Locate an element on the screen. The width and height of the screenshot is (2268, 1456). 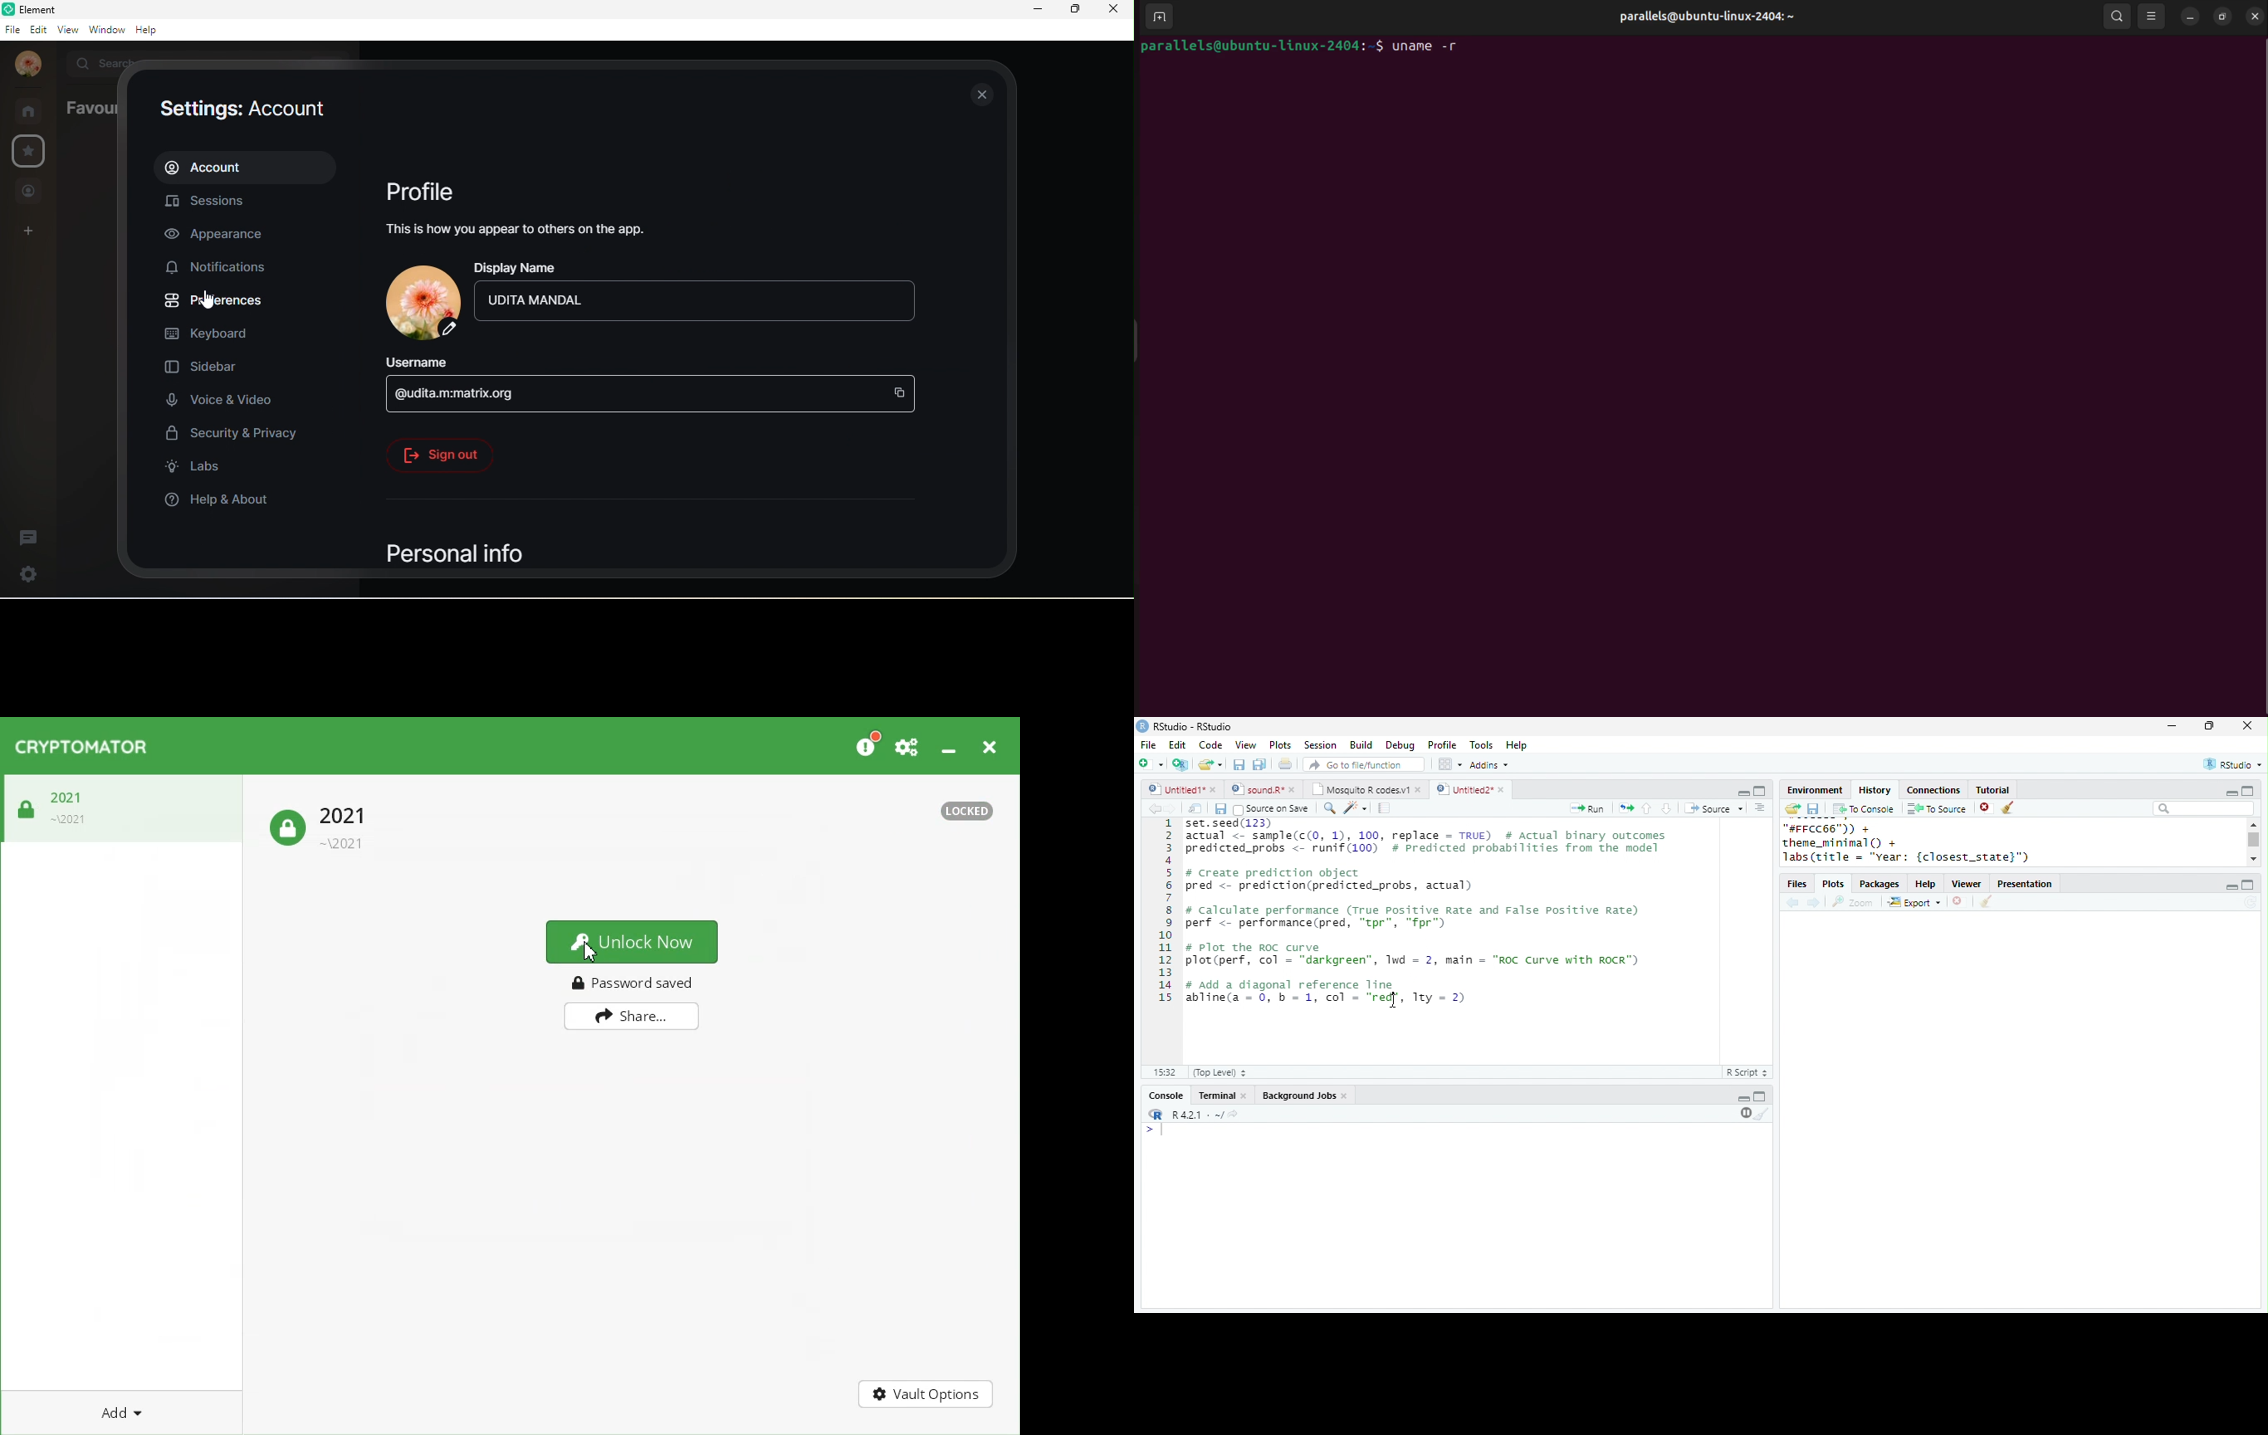
close file is located at coordinates (1987, 808).